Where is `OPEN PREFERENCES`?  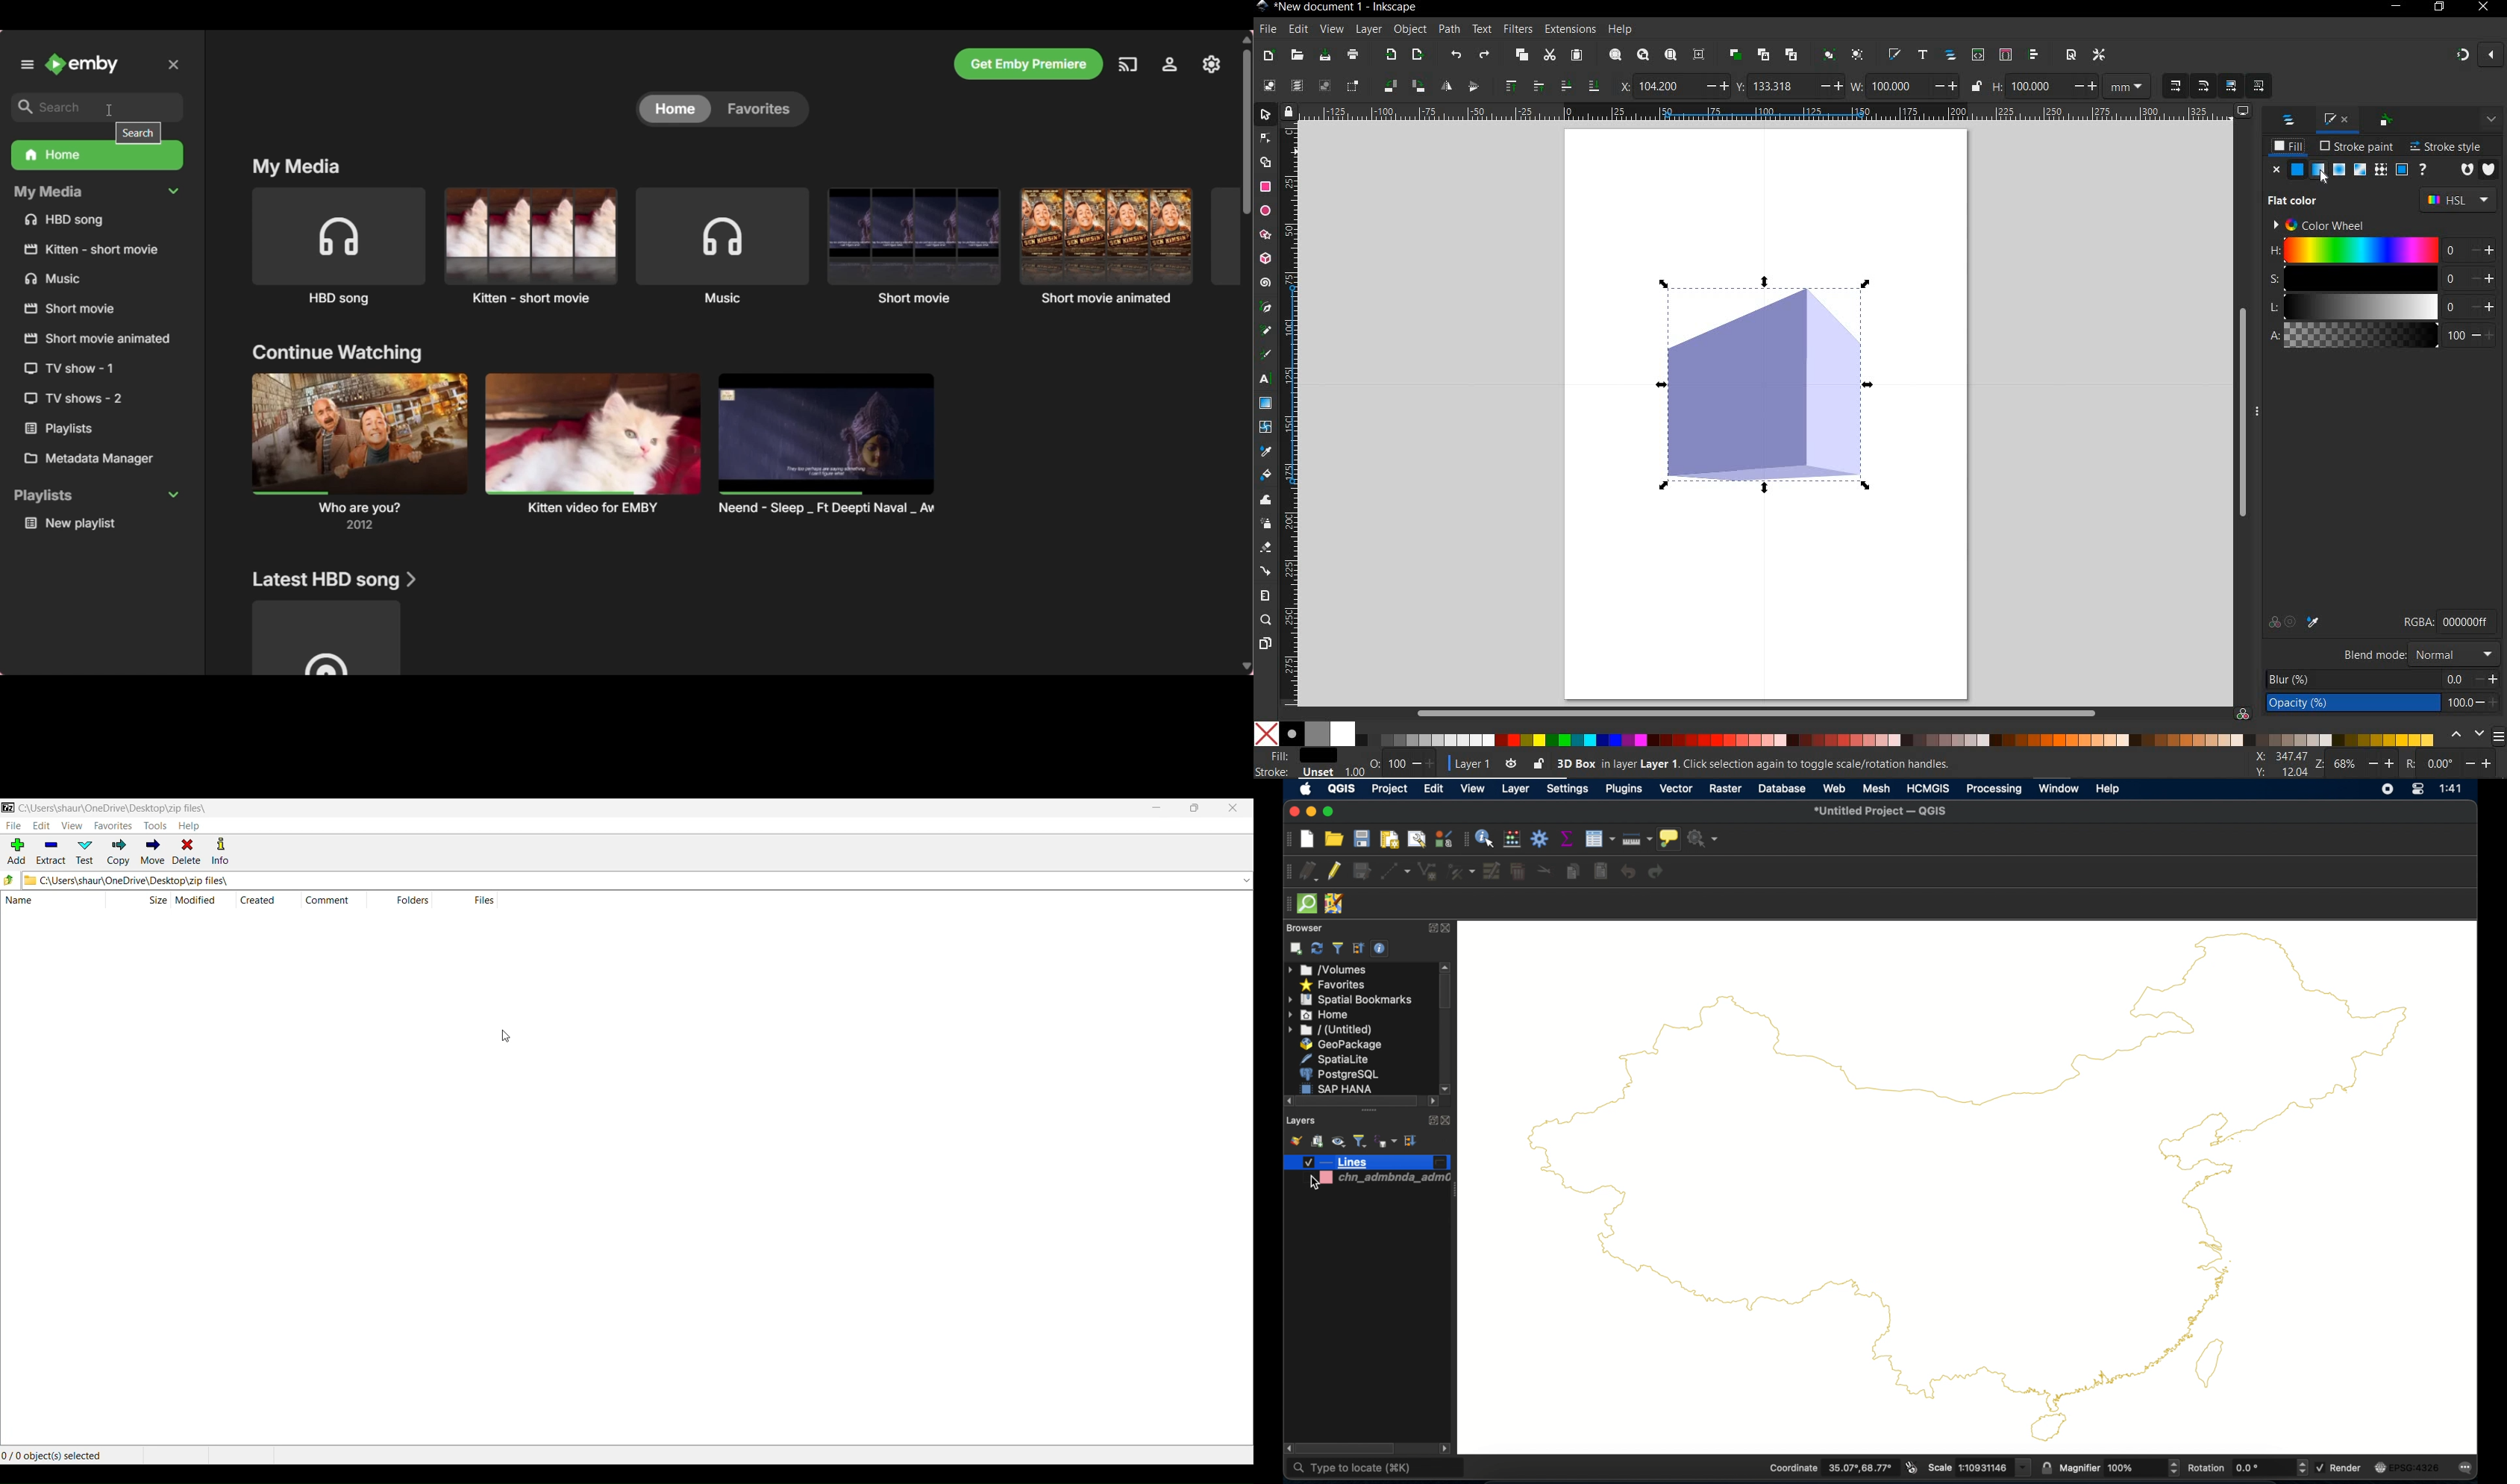 OPEN PREFERENCES is located at coordinates (2099, 56).